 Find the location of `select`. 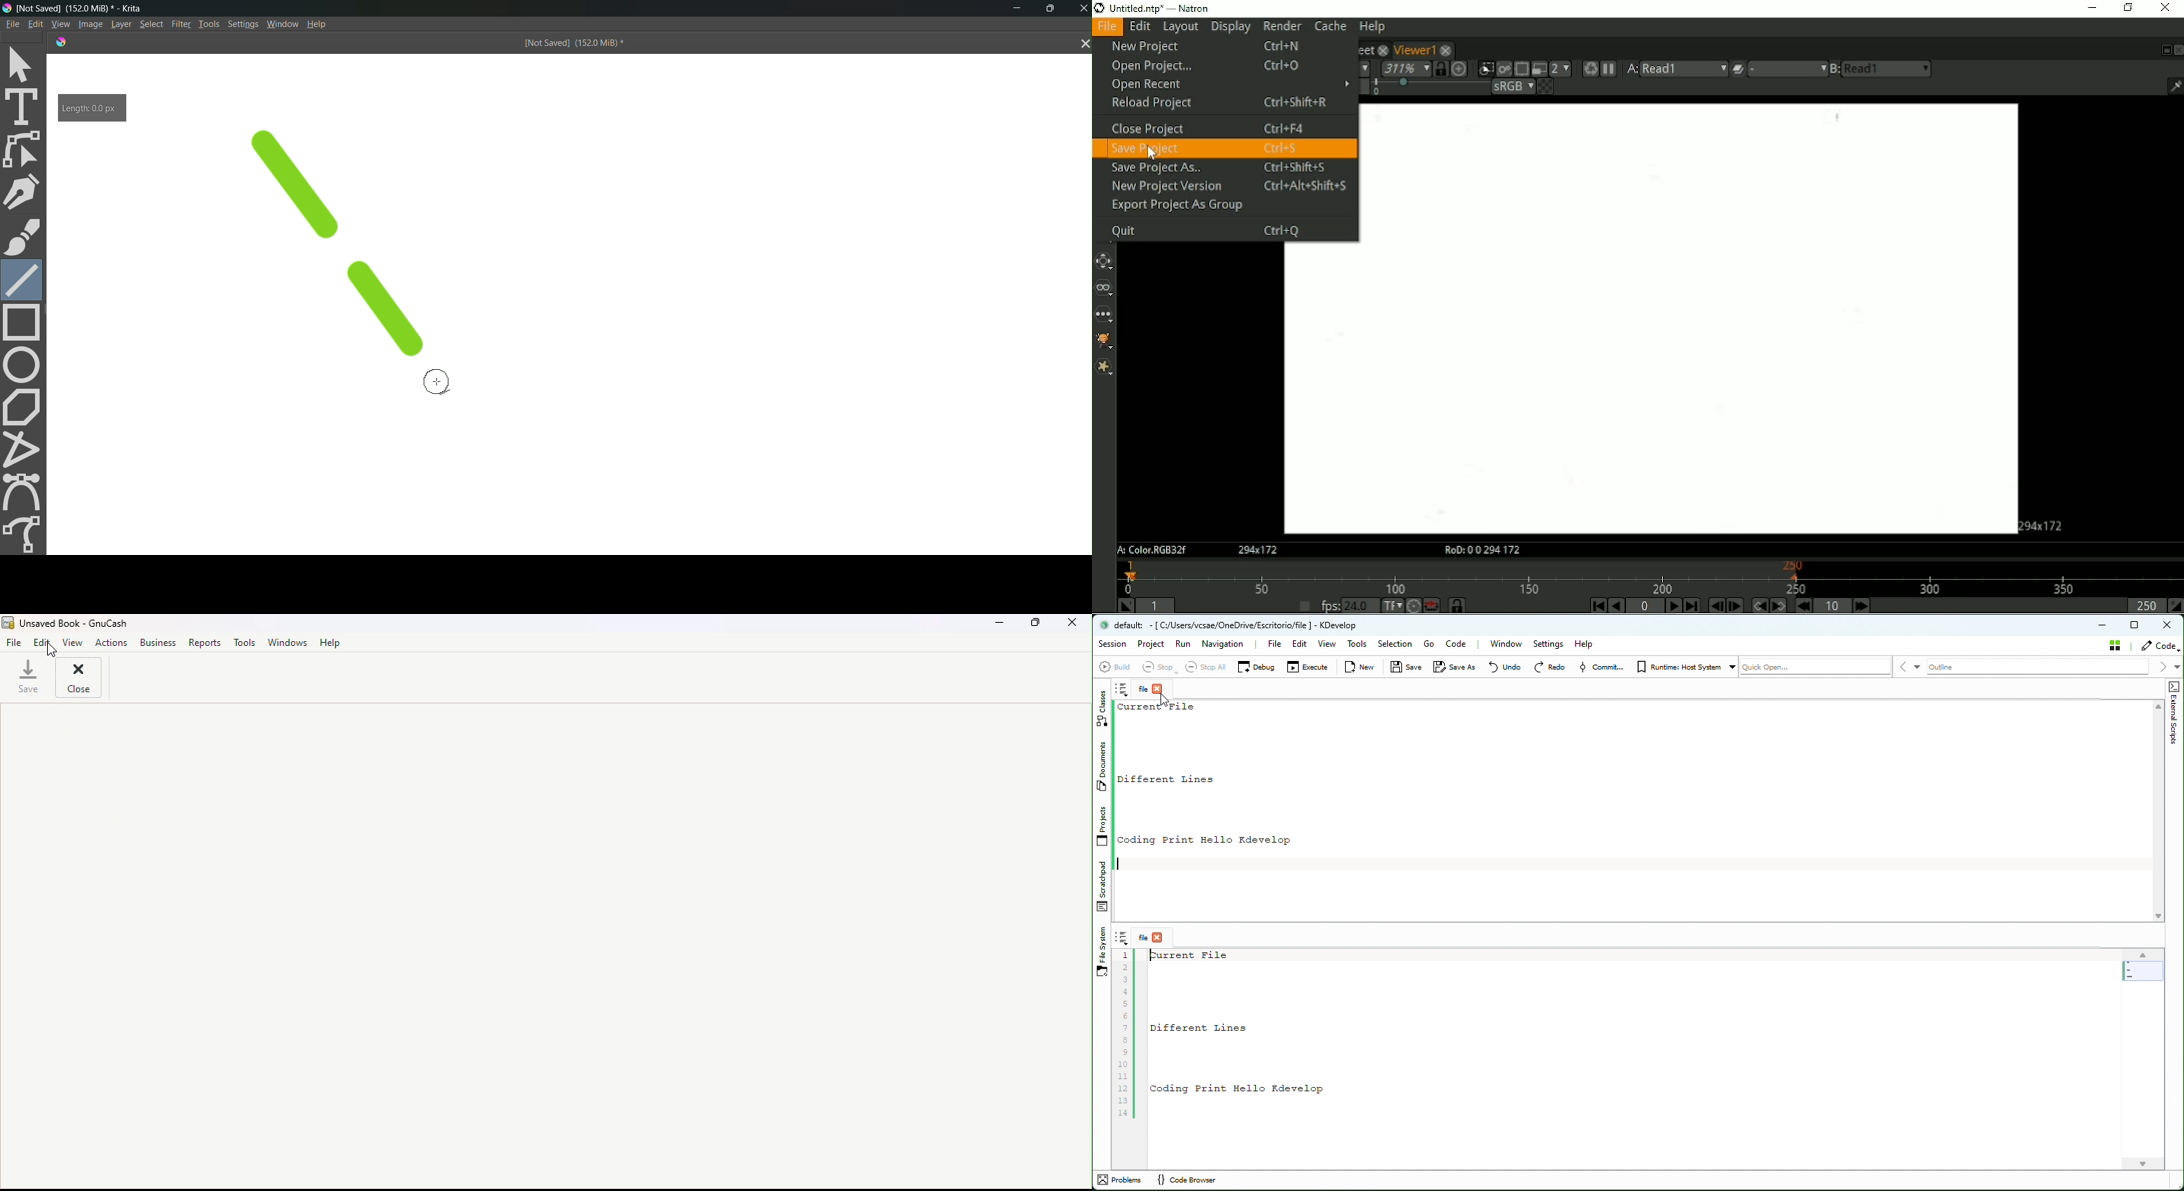

select is located at coordinates (25, 63).